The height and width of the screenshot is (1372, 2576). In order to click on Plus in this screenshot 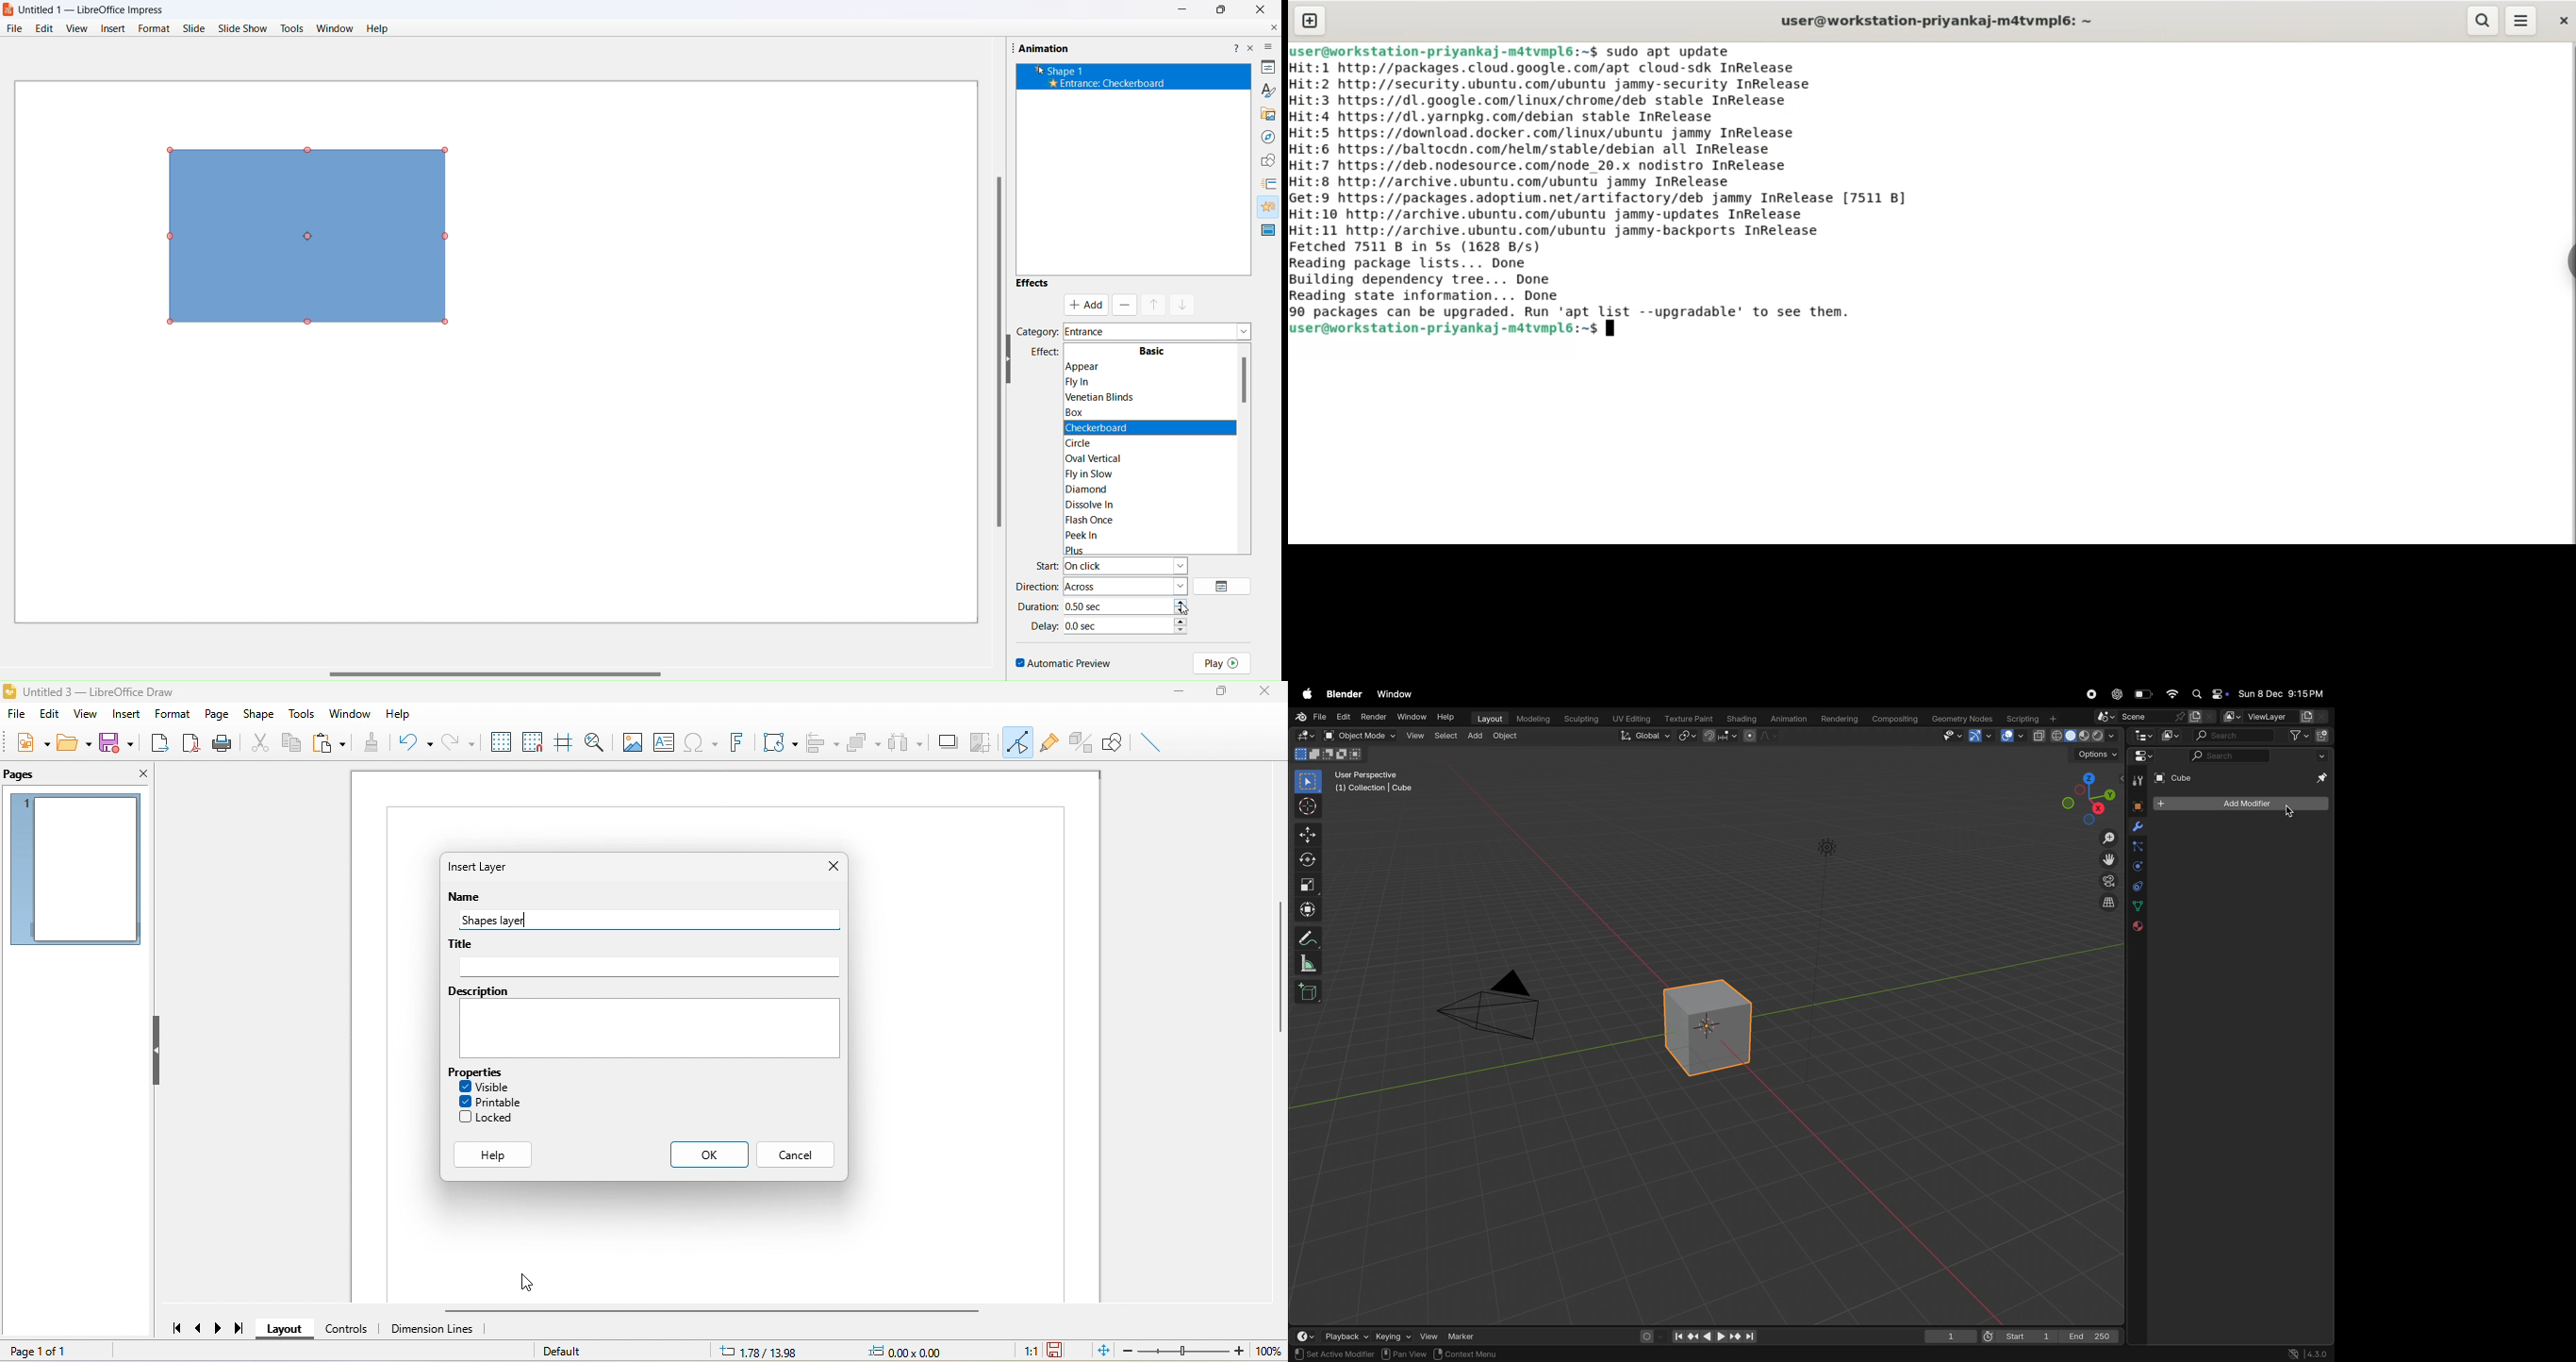, I will do `click(1122, 548)`.